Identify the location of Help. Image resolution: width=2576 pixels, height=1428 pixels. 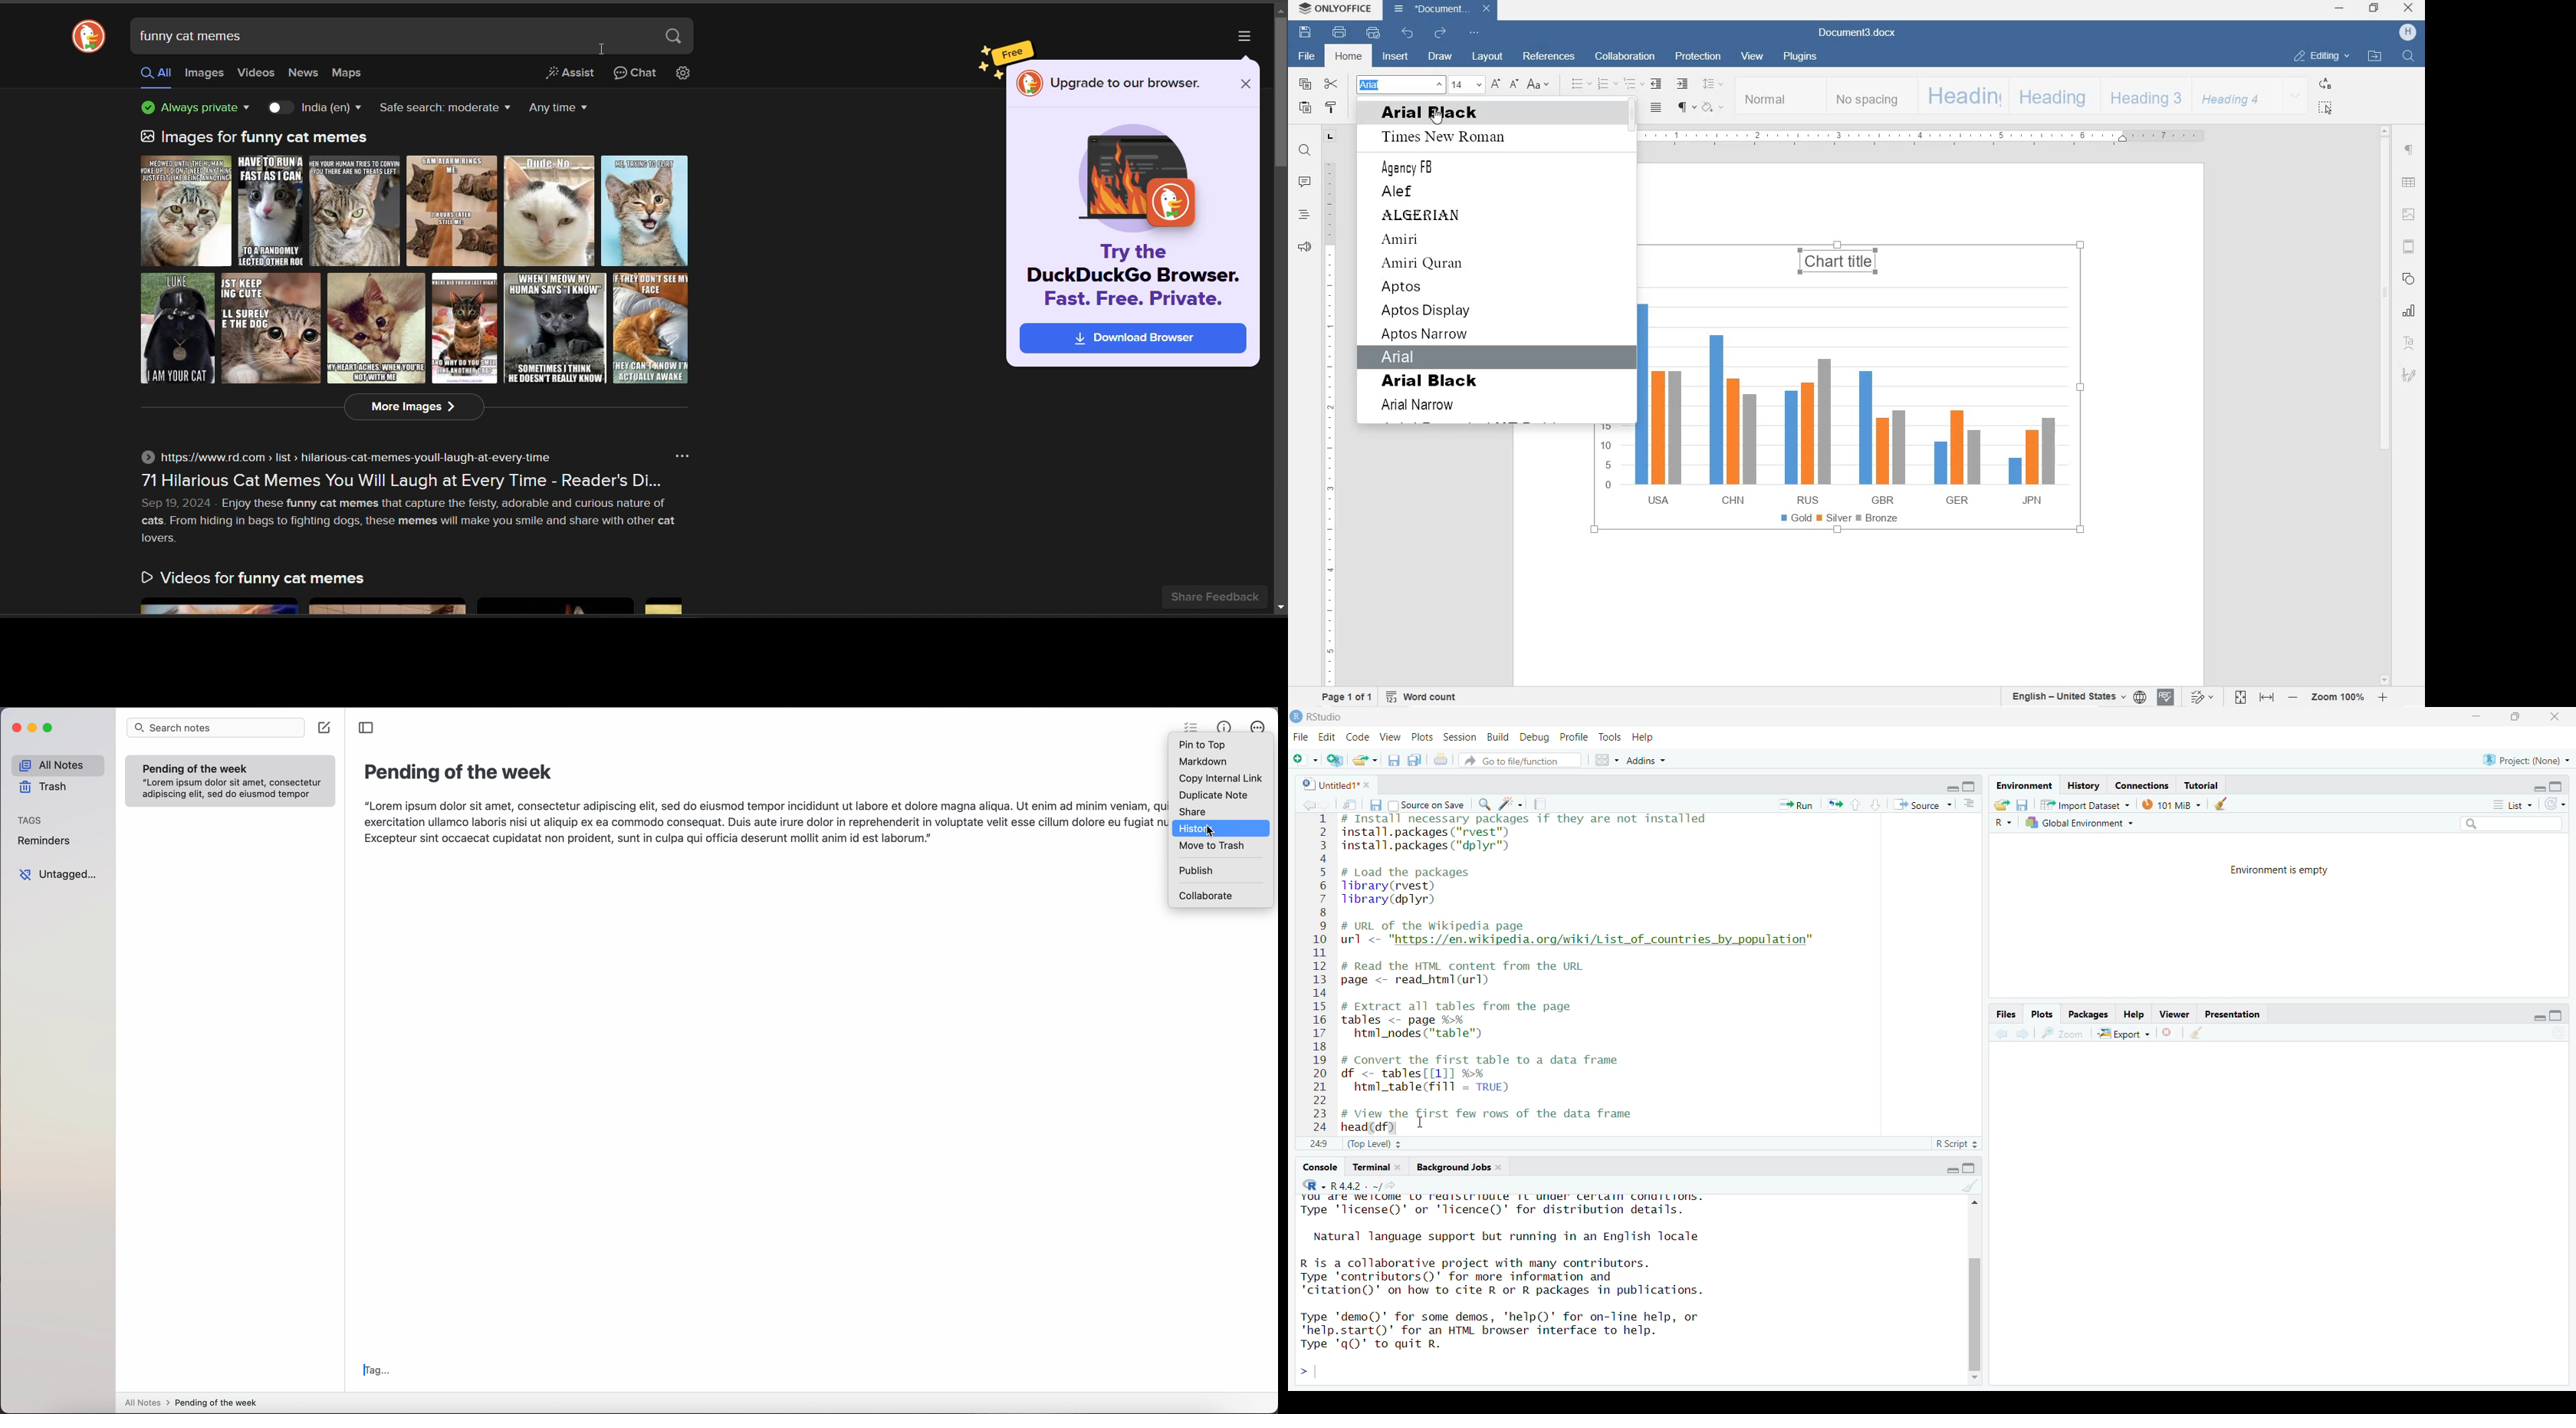
(1645, 739).